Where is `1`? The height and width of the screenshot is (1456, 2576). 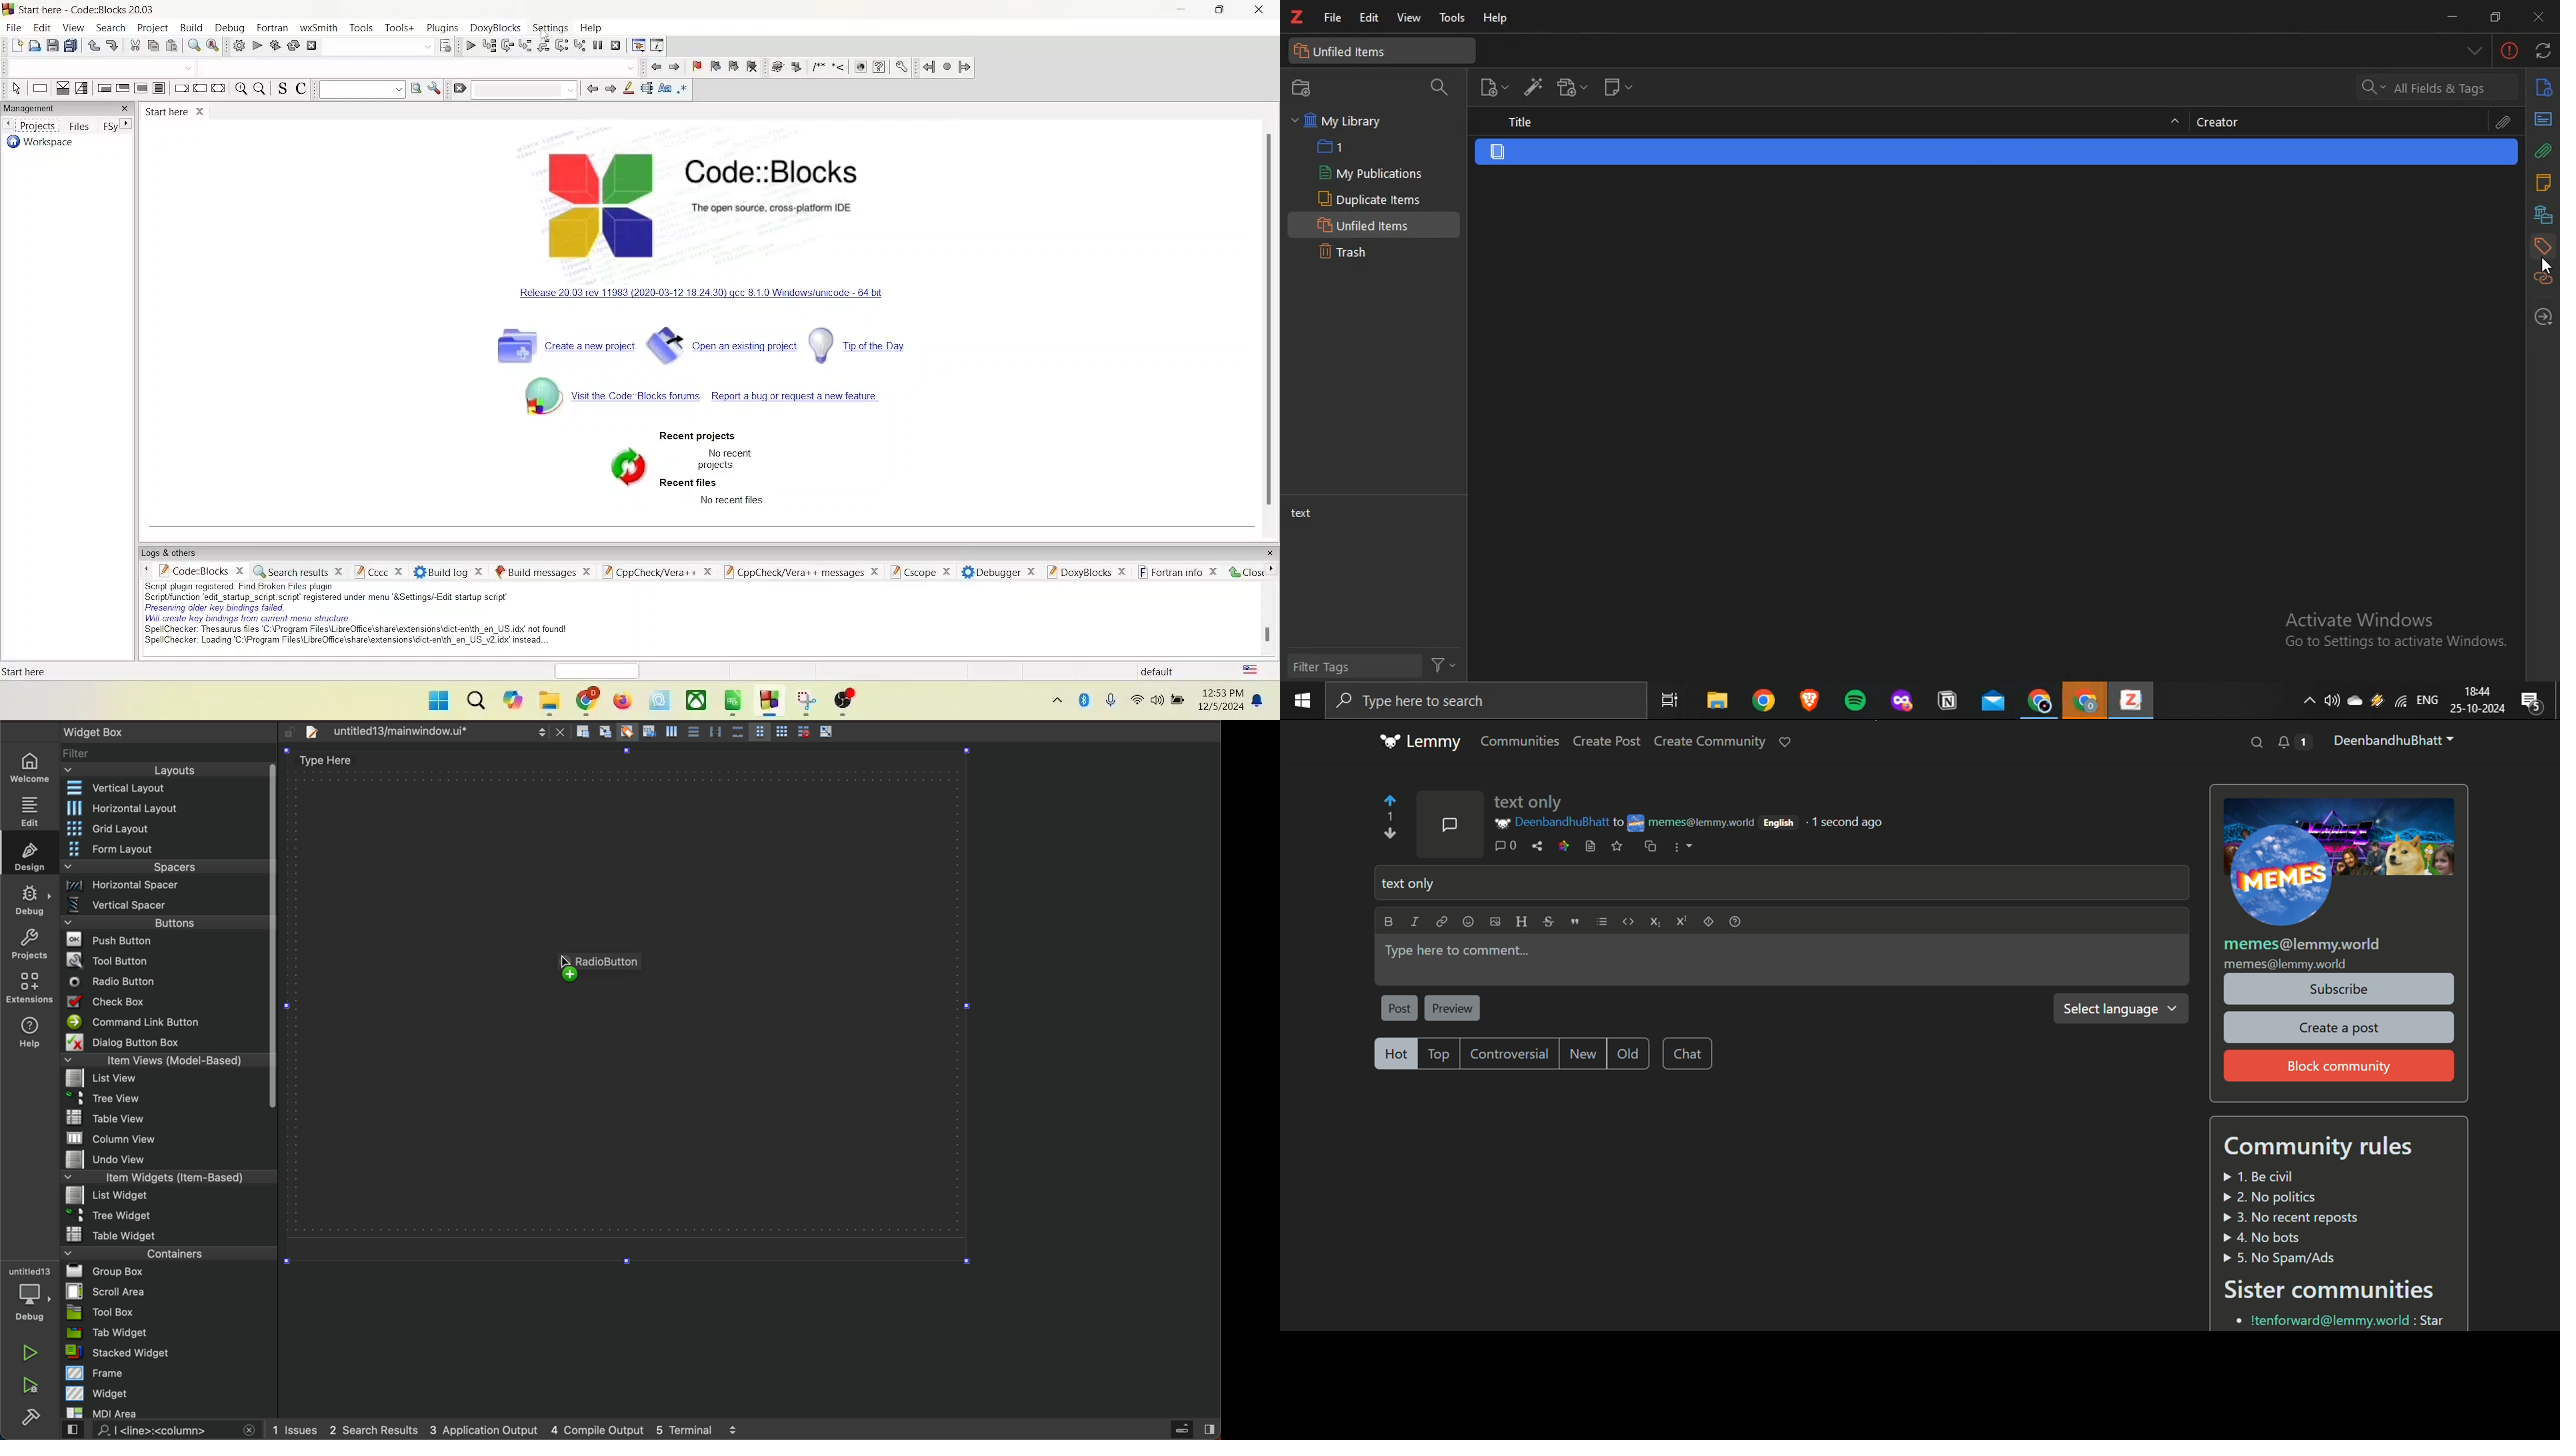 1 is located at coordinates (1341, 146).